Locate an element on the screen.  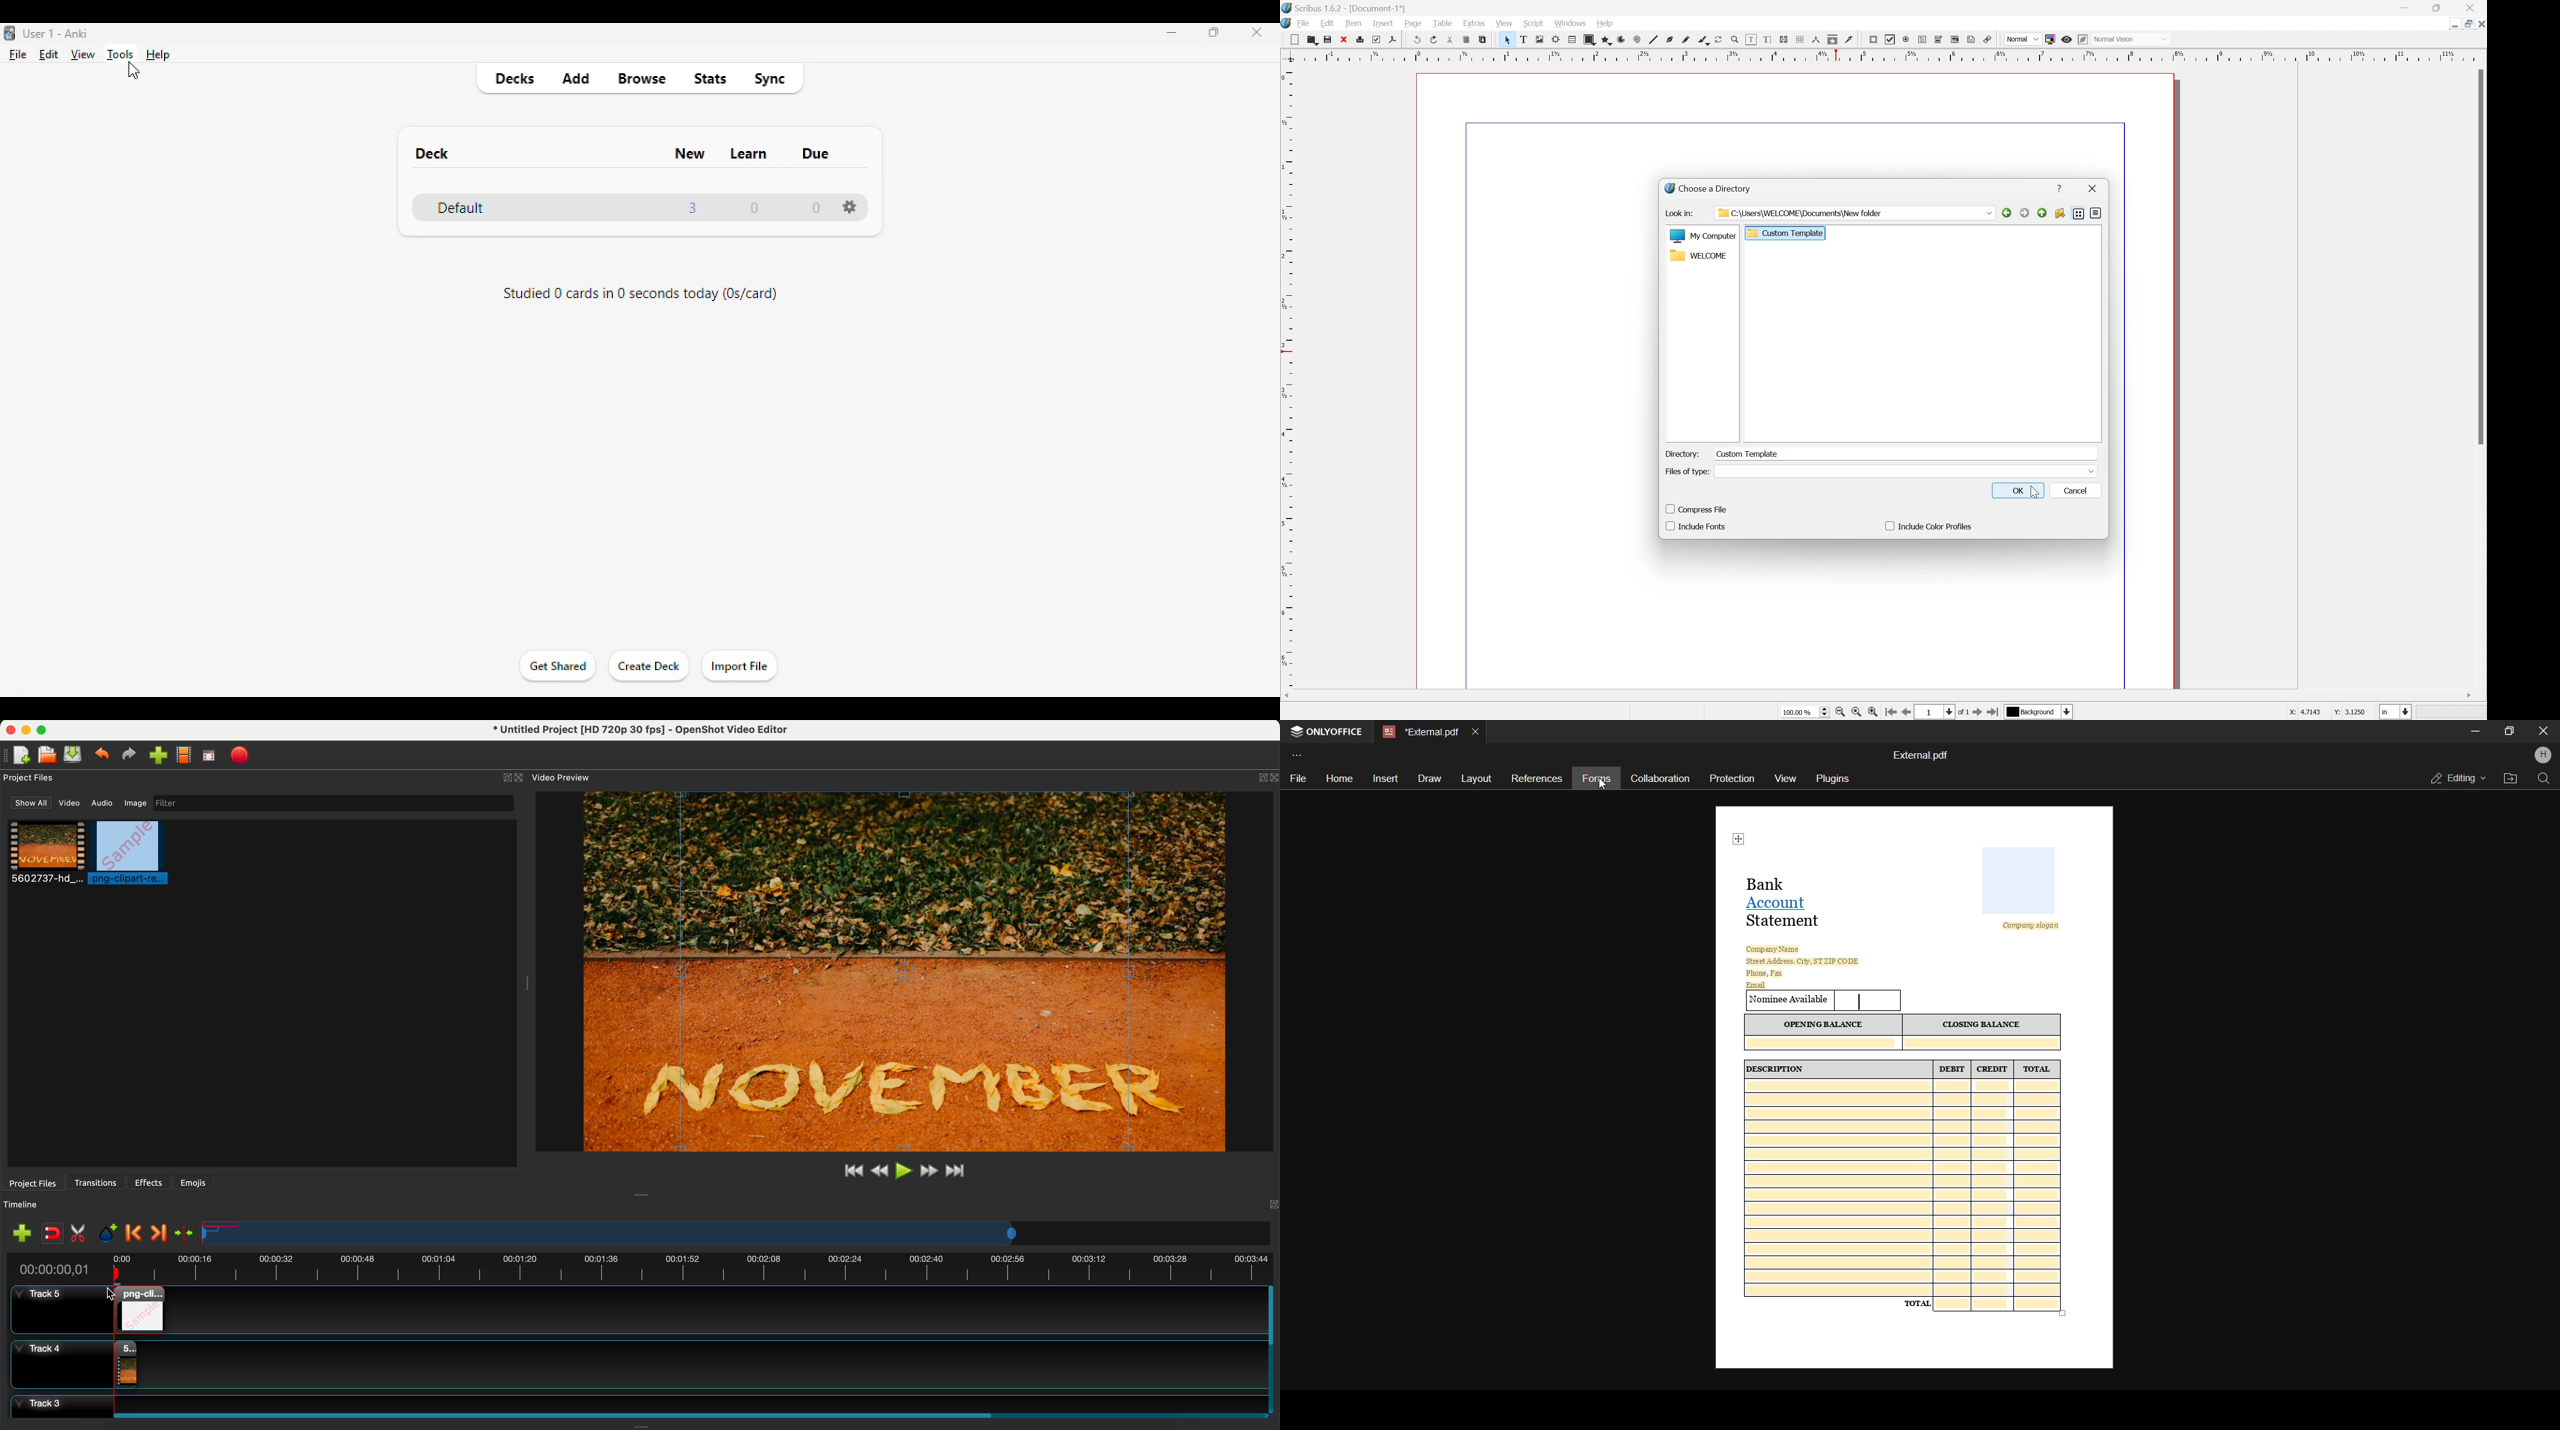
Link annotation is located at coordinates (1990, 39).